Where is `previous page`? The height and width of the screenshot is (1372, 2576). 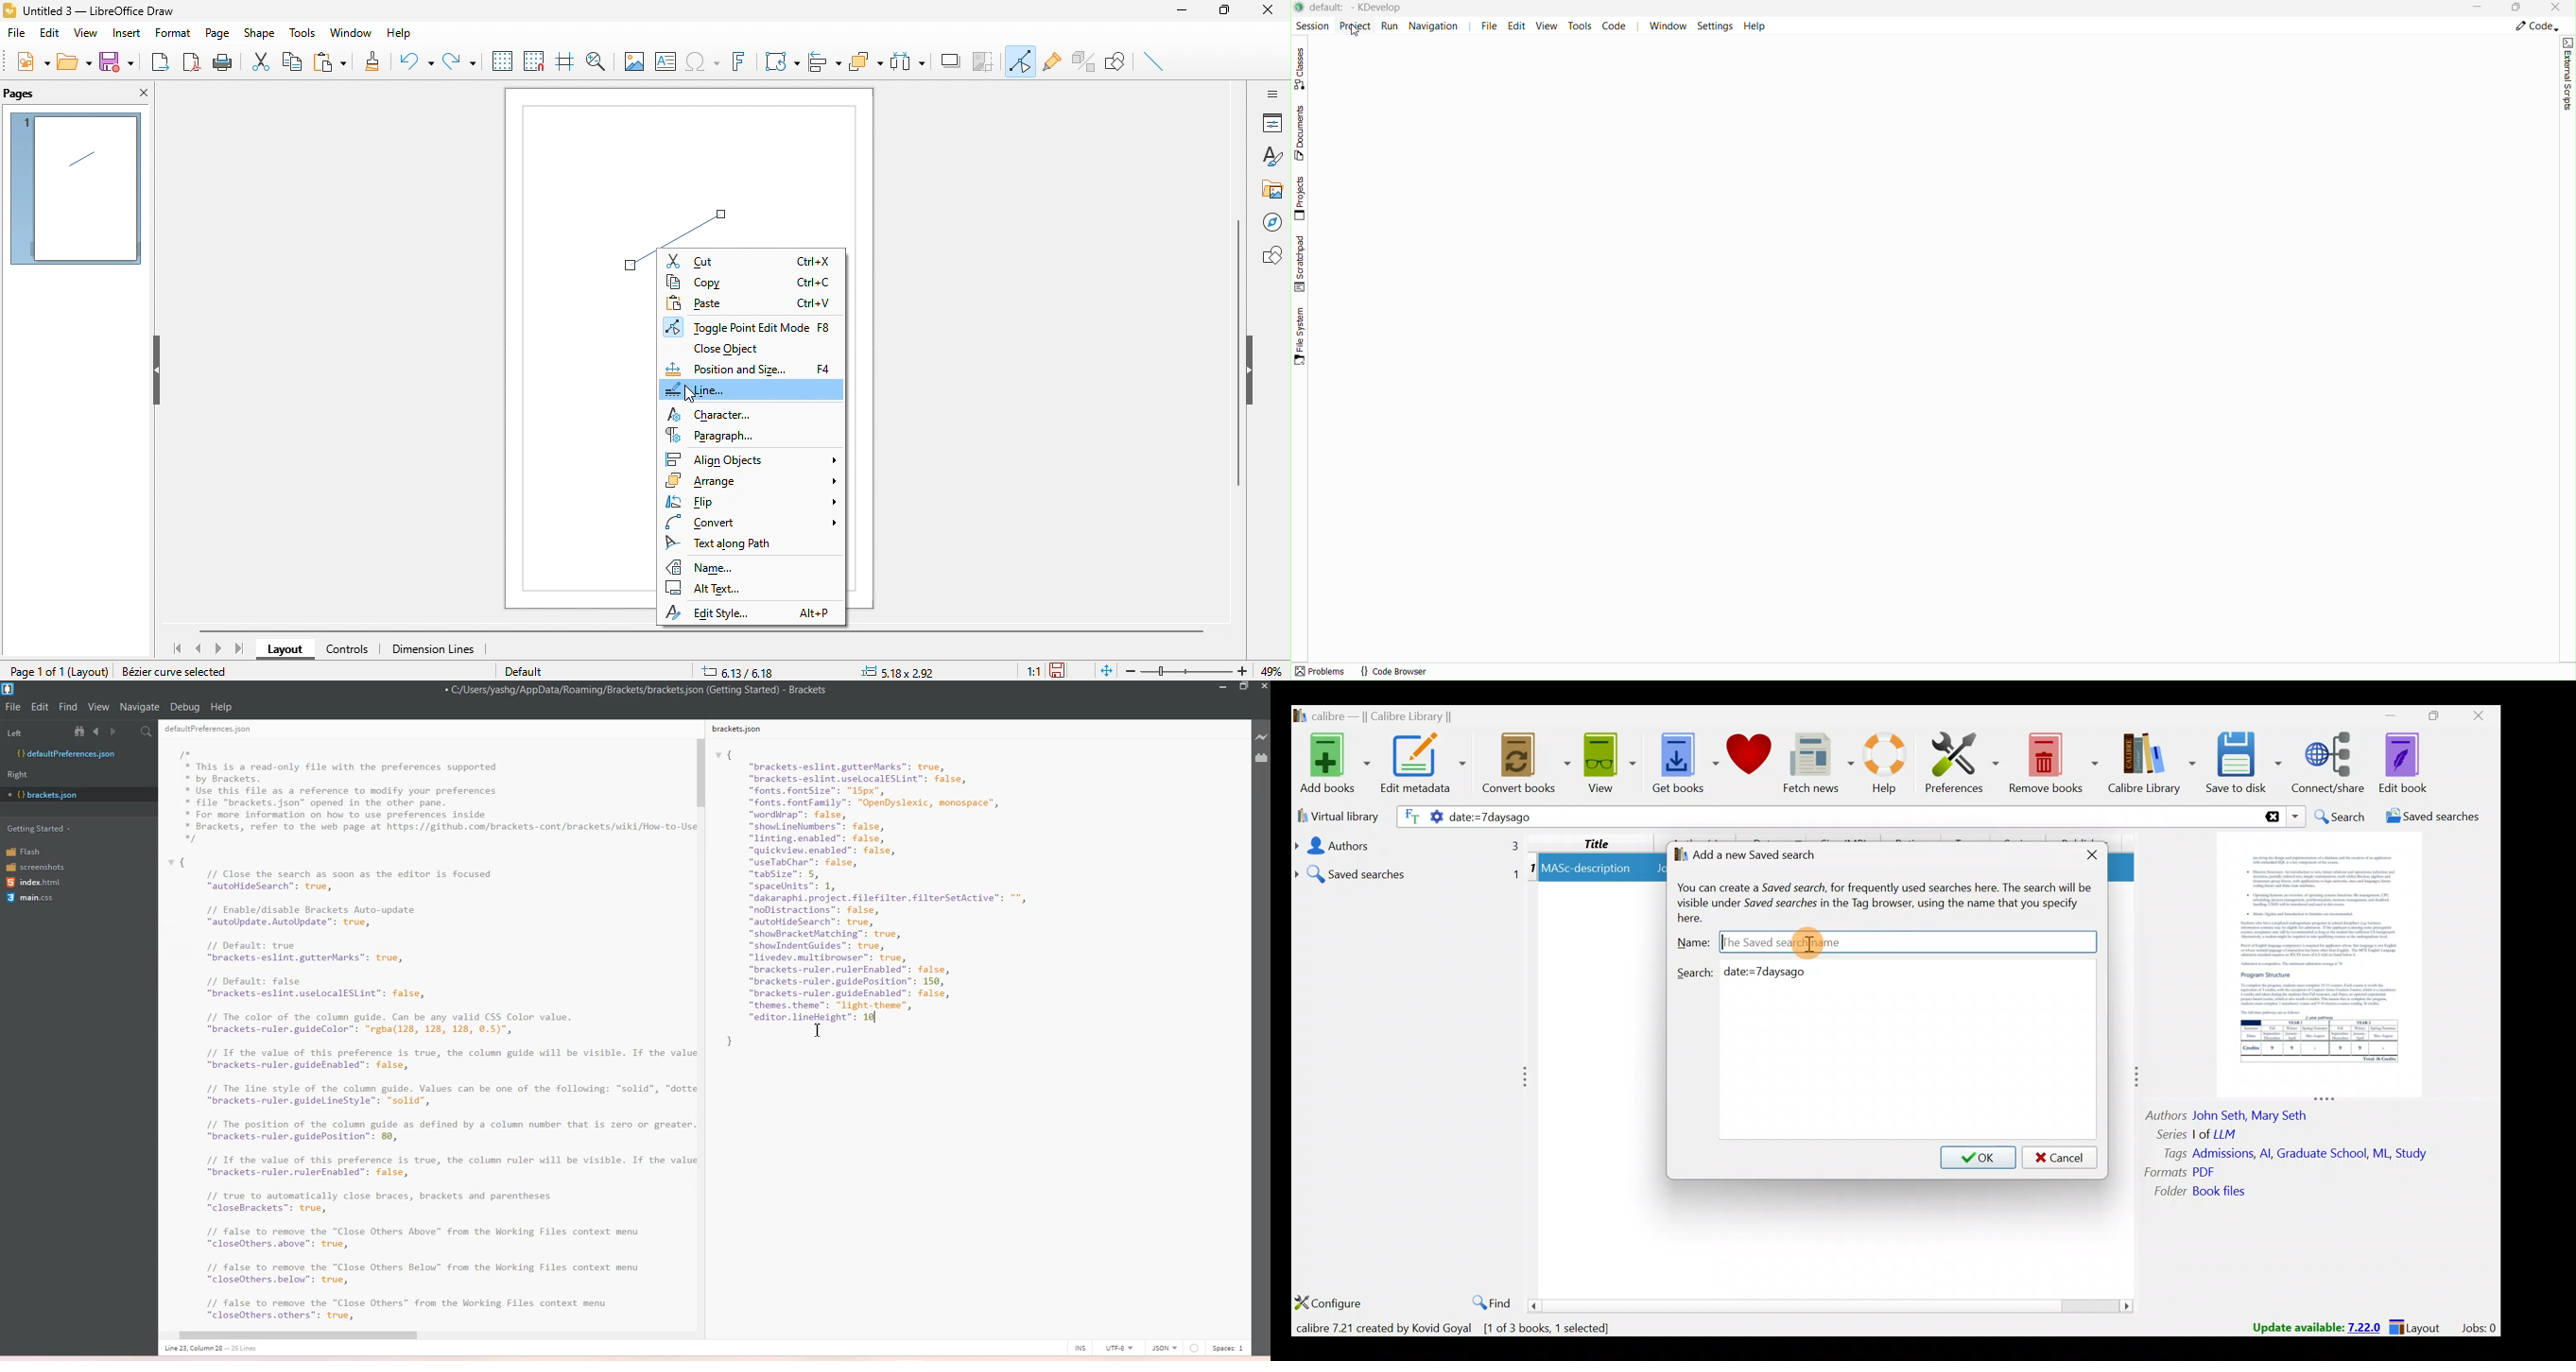
previous page is located at coordinates (200, 646).